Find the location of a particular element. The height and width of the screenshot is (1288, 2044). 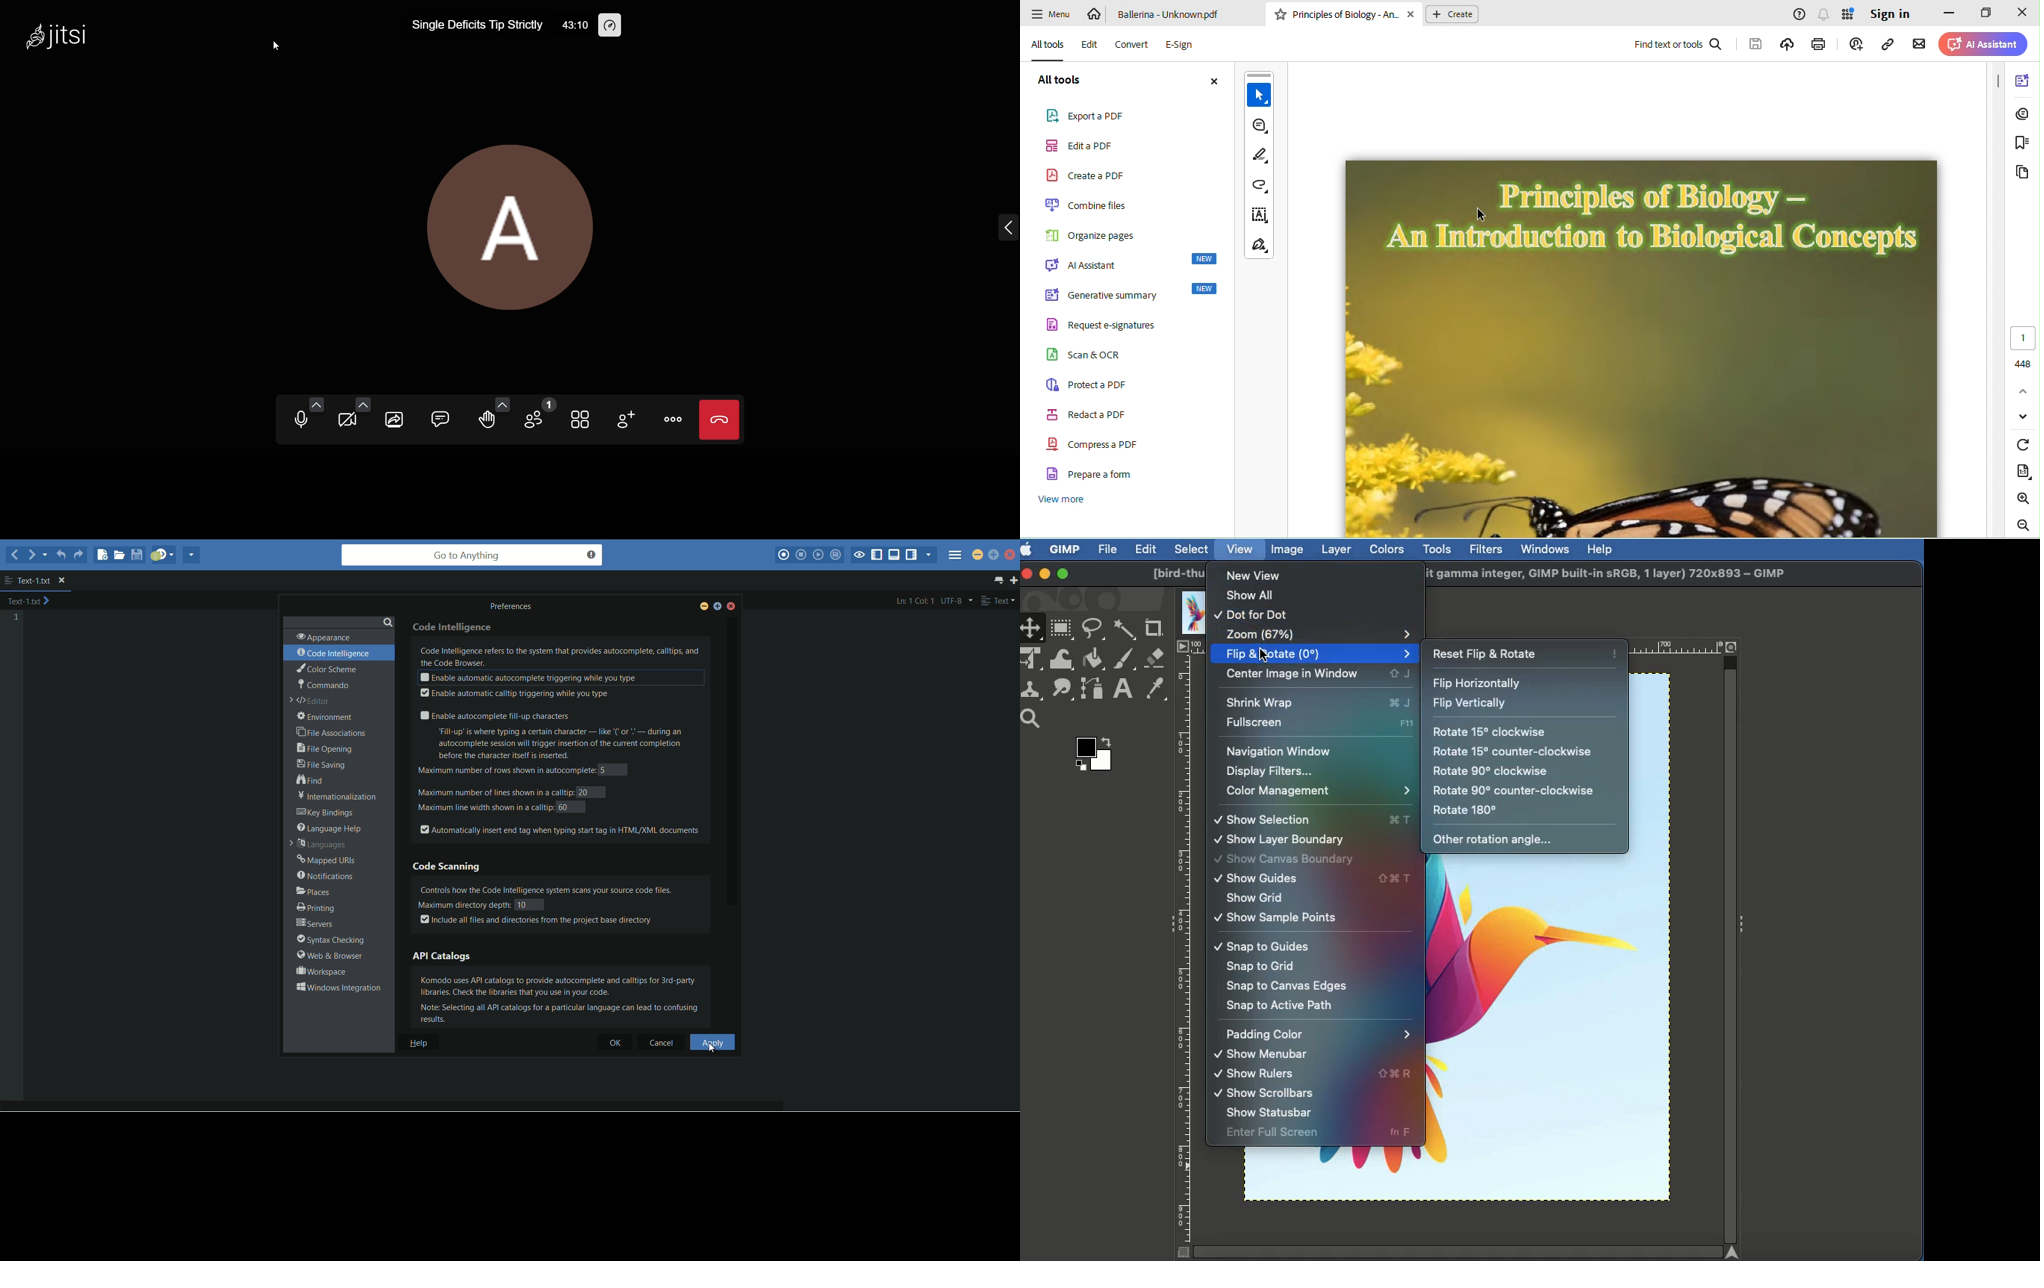

go to a specific bookmark is located at coordinates (2024, 143).